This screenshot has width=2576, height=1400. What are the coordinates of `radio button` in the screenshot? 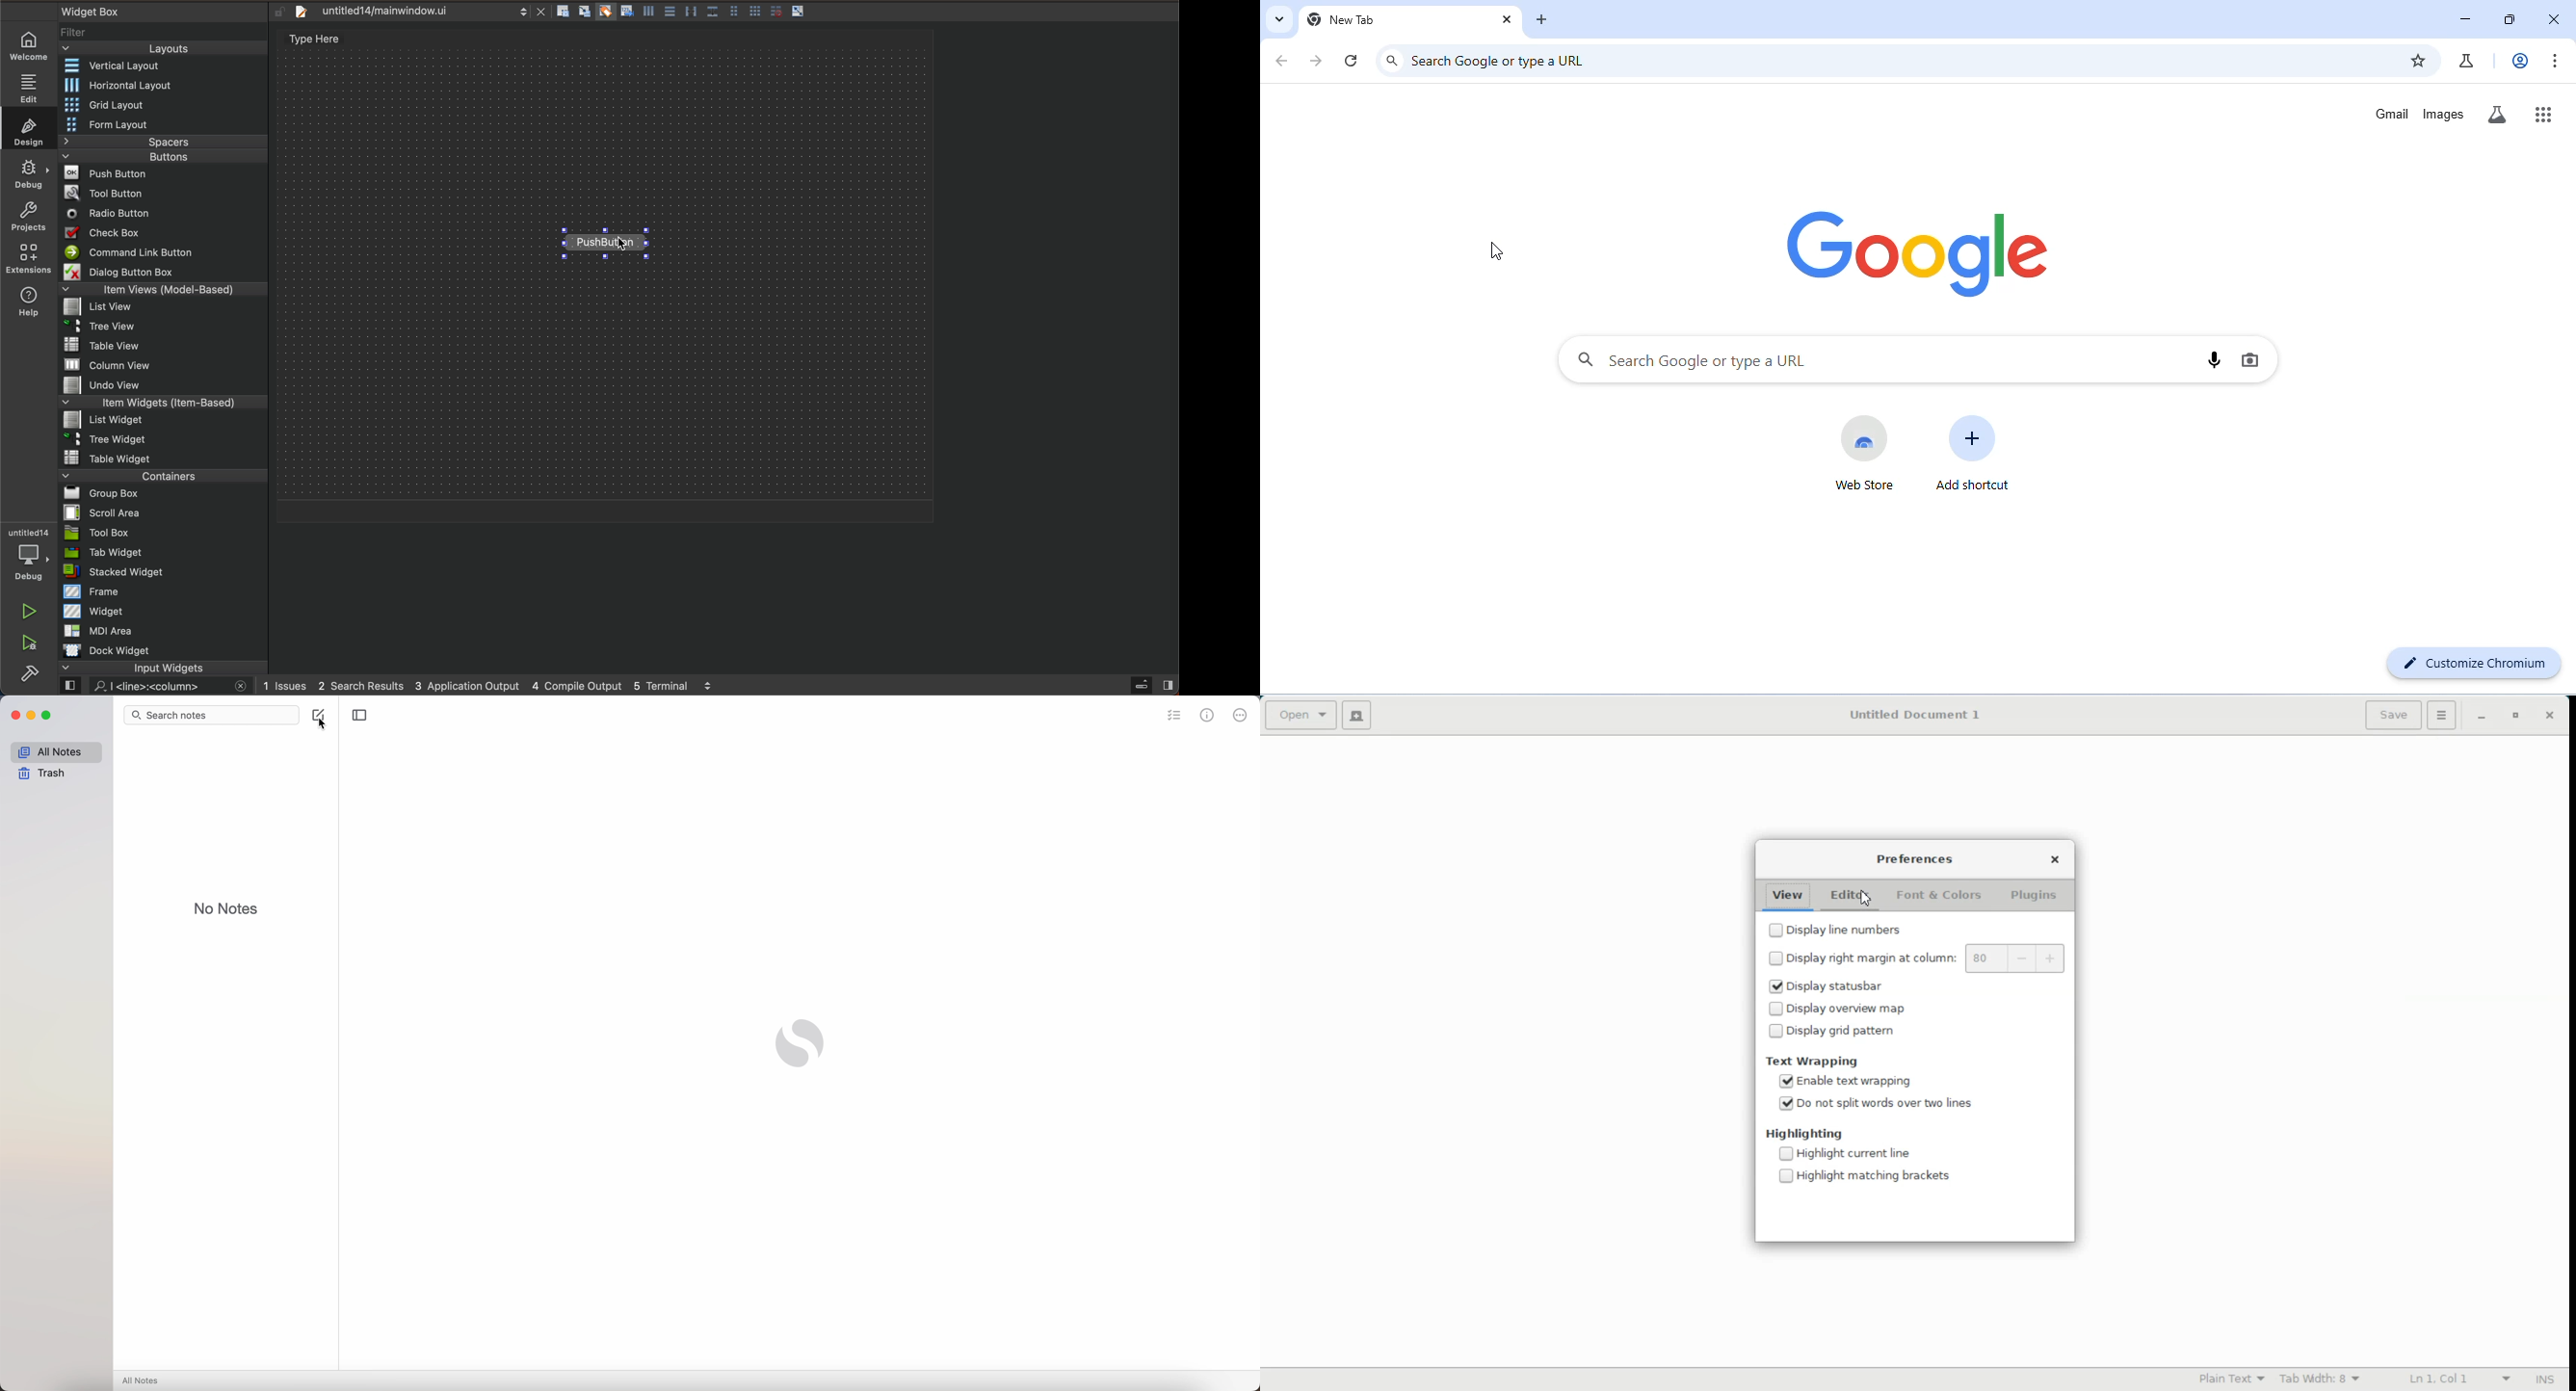 It's located at (168, 215).